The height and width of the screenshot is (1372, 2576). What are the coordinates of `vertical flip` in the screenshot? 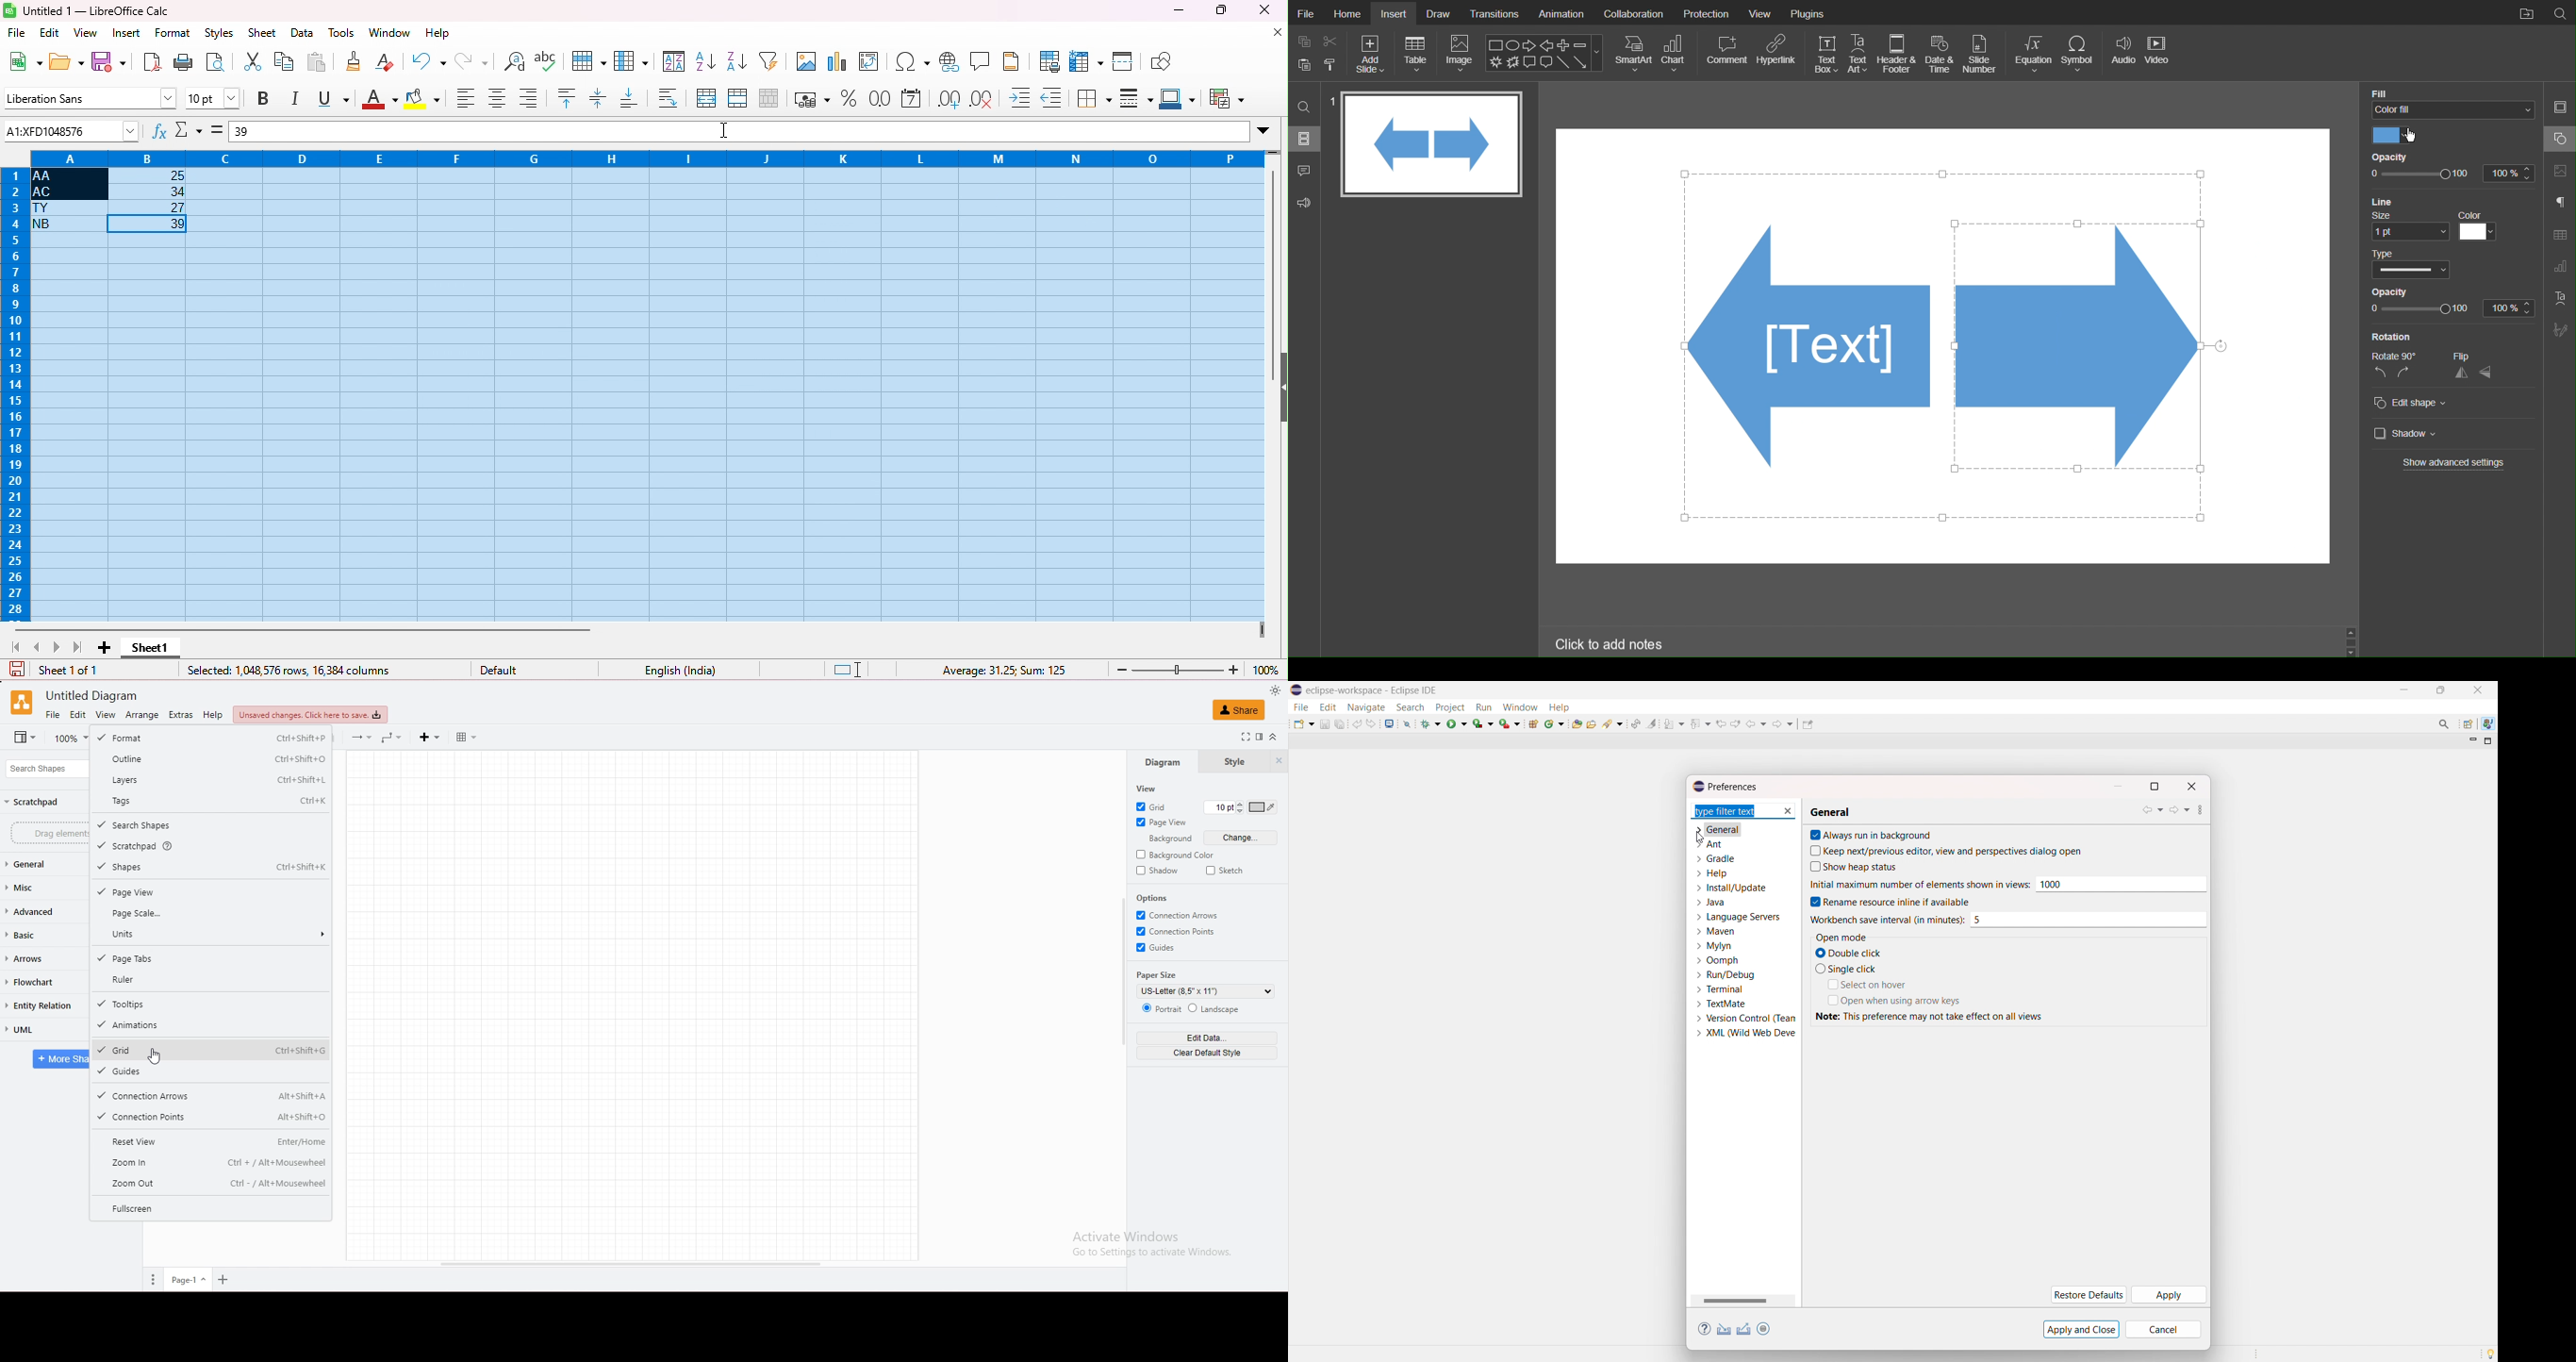 It's located at (2487, 372).